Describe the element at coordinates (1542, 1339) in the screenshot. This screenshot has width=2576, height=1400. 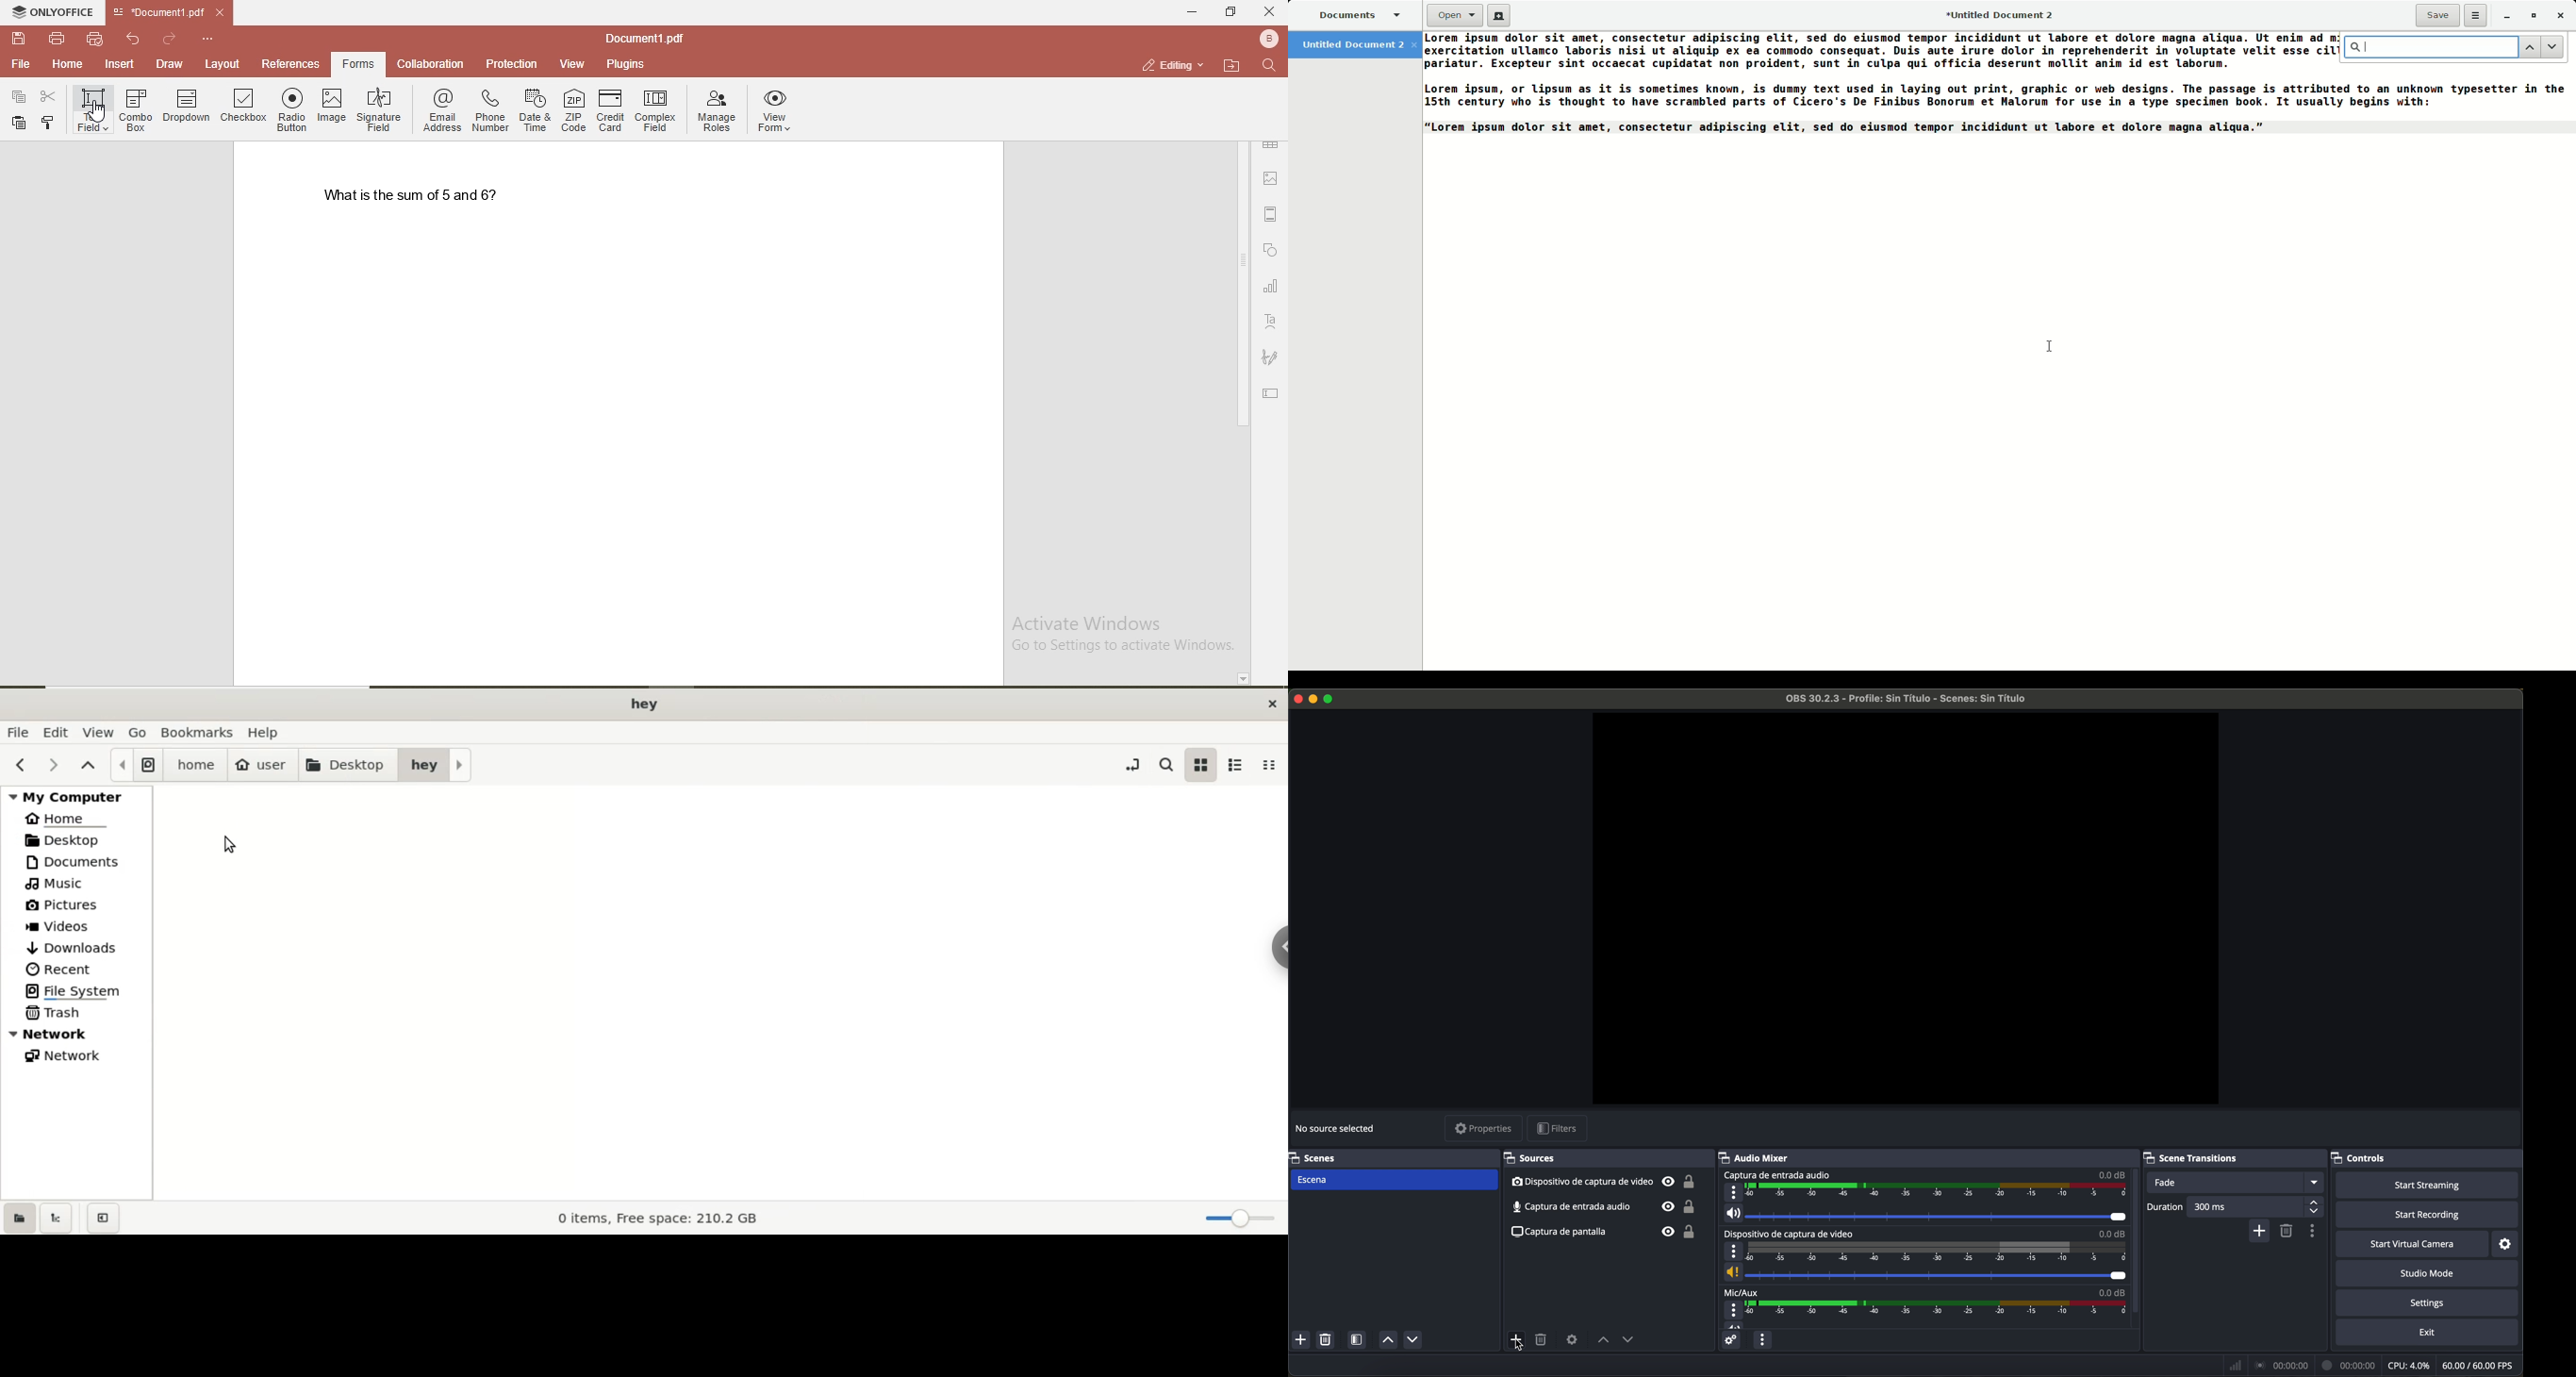
I see `remove selected source` at that location.